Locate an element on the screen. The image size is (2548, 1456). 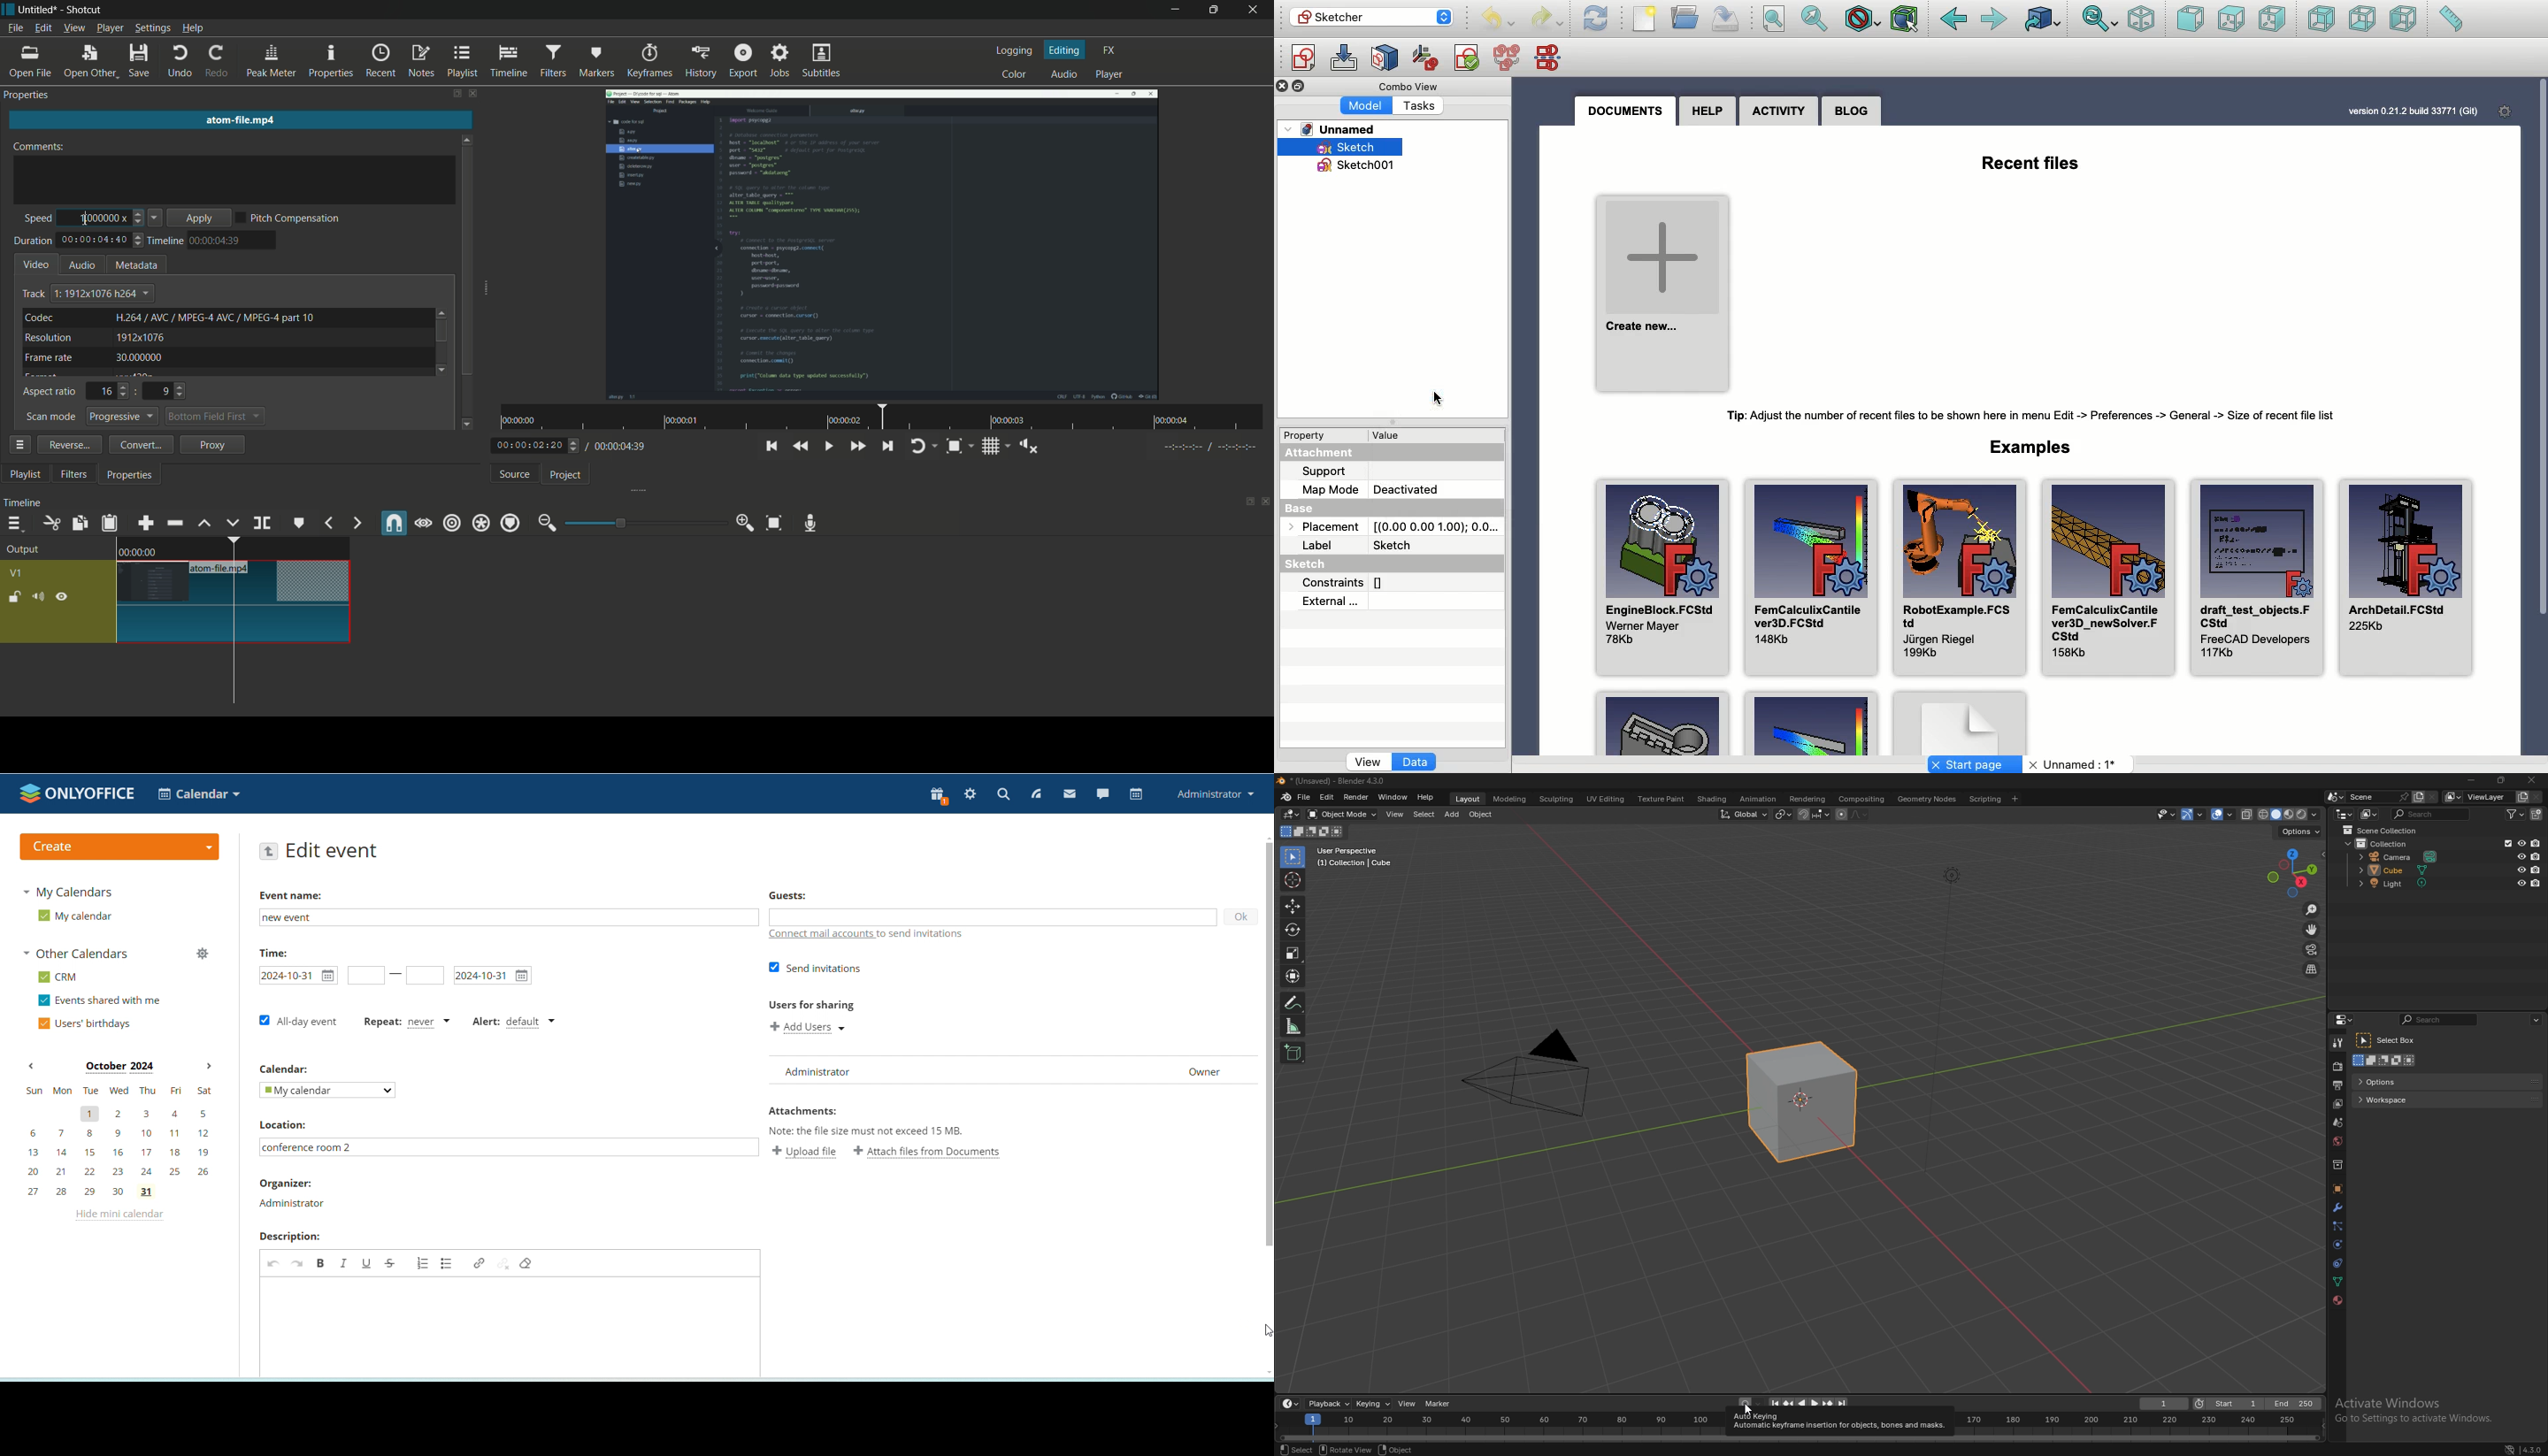
Sync view is located at coordinates (2100, 20).